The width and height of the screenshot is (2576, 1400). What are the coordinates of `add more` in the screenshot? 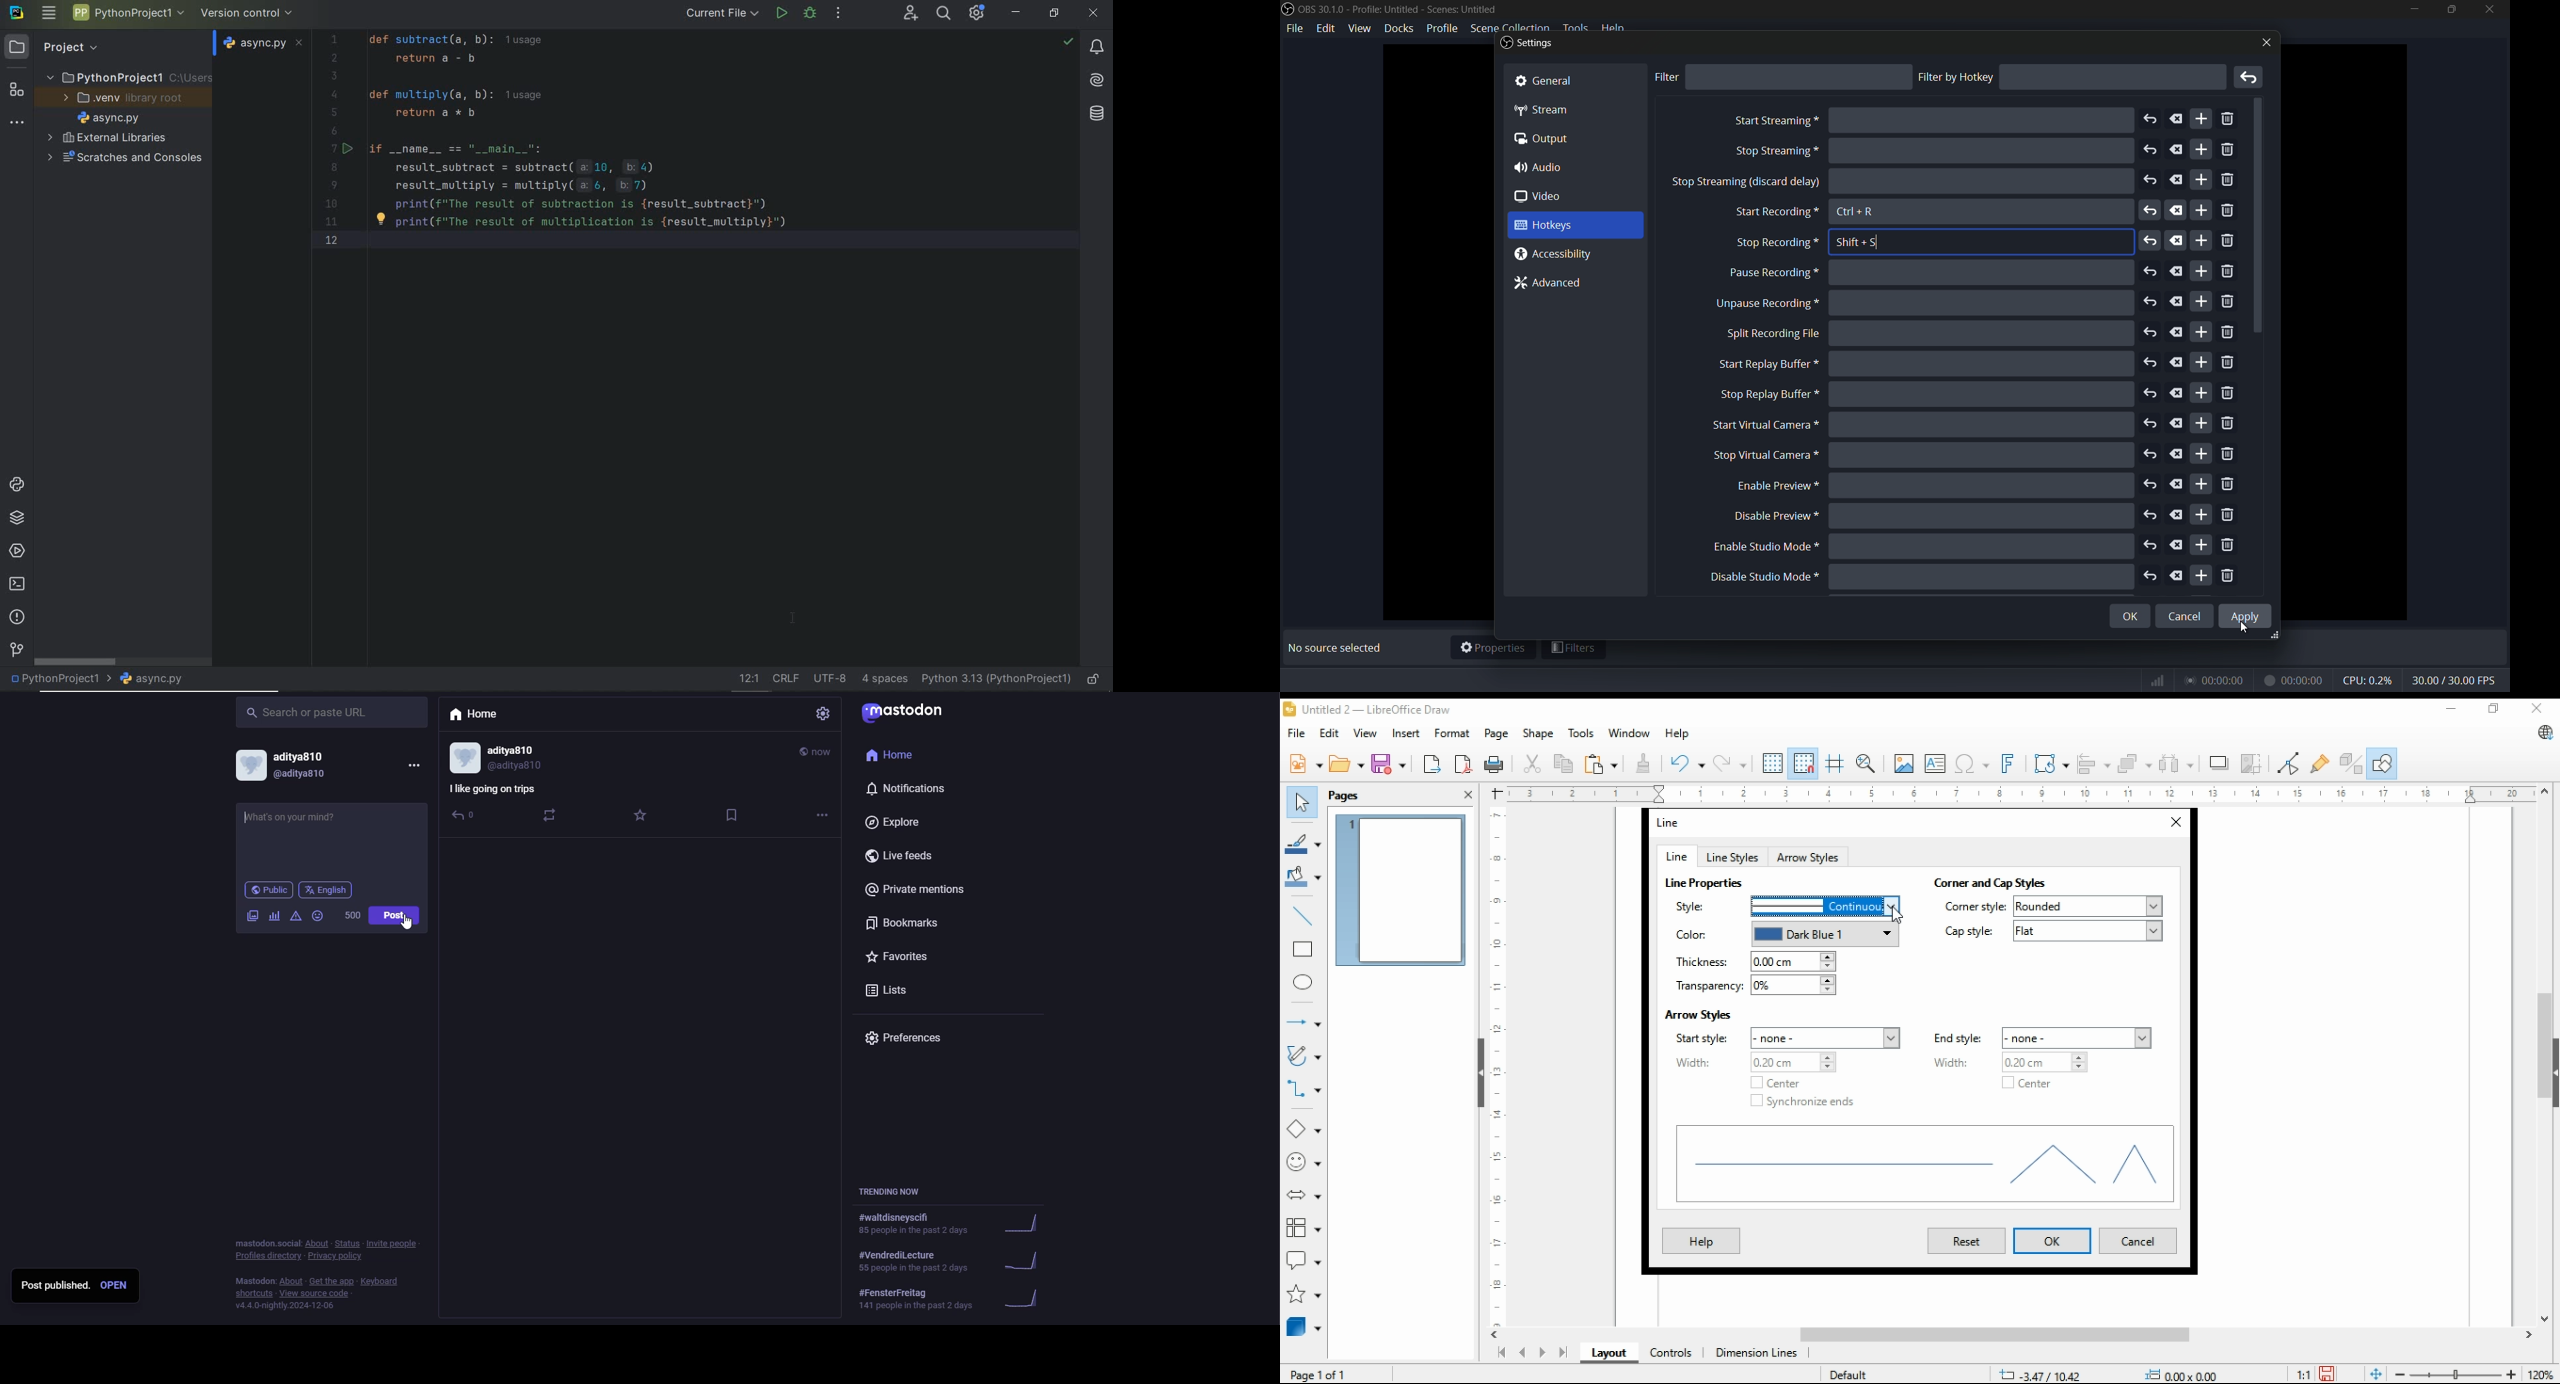 It's located at (2203, 211).